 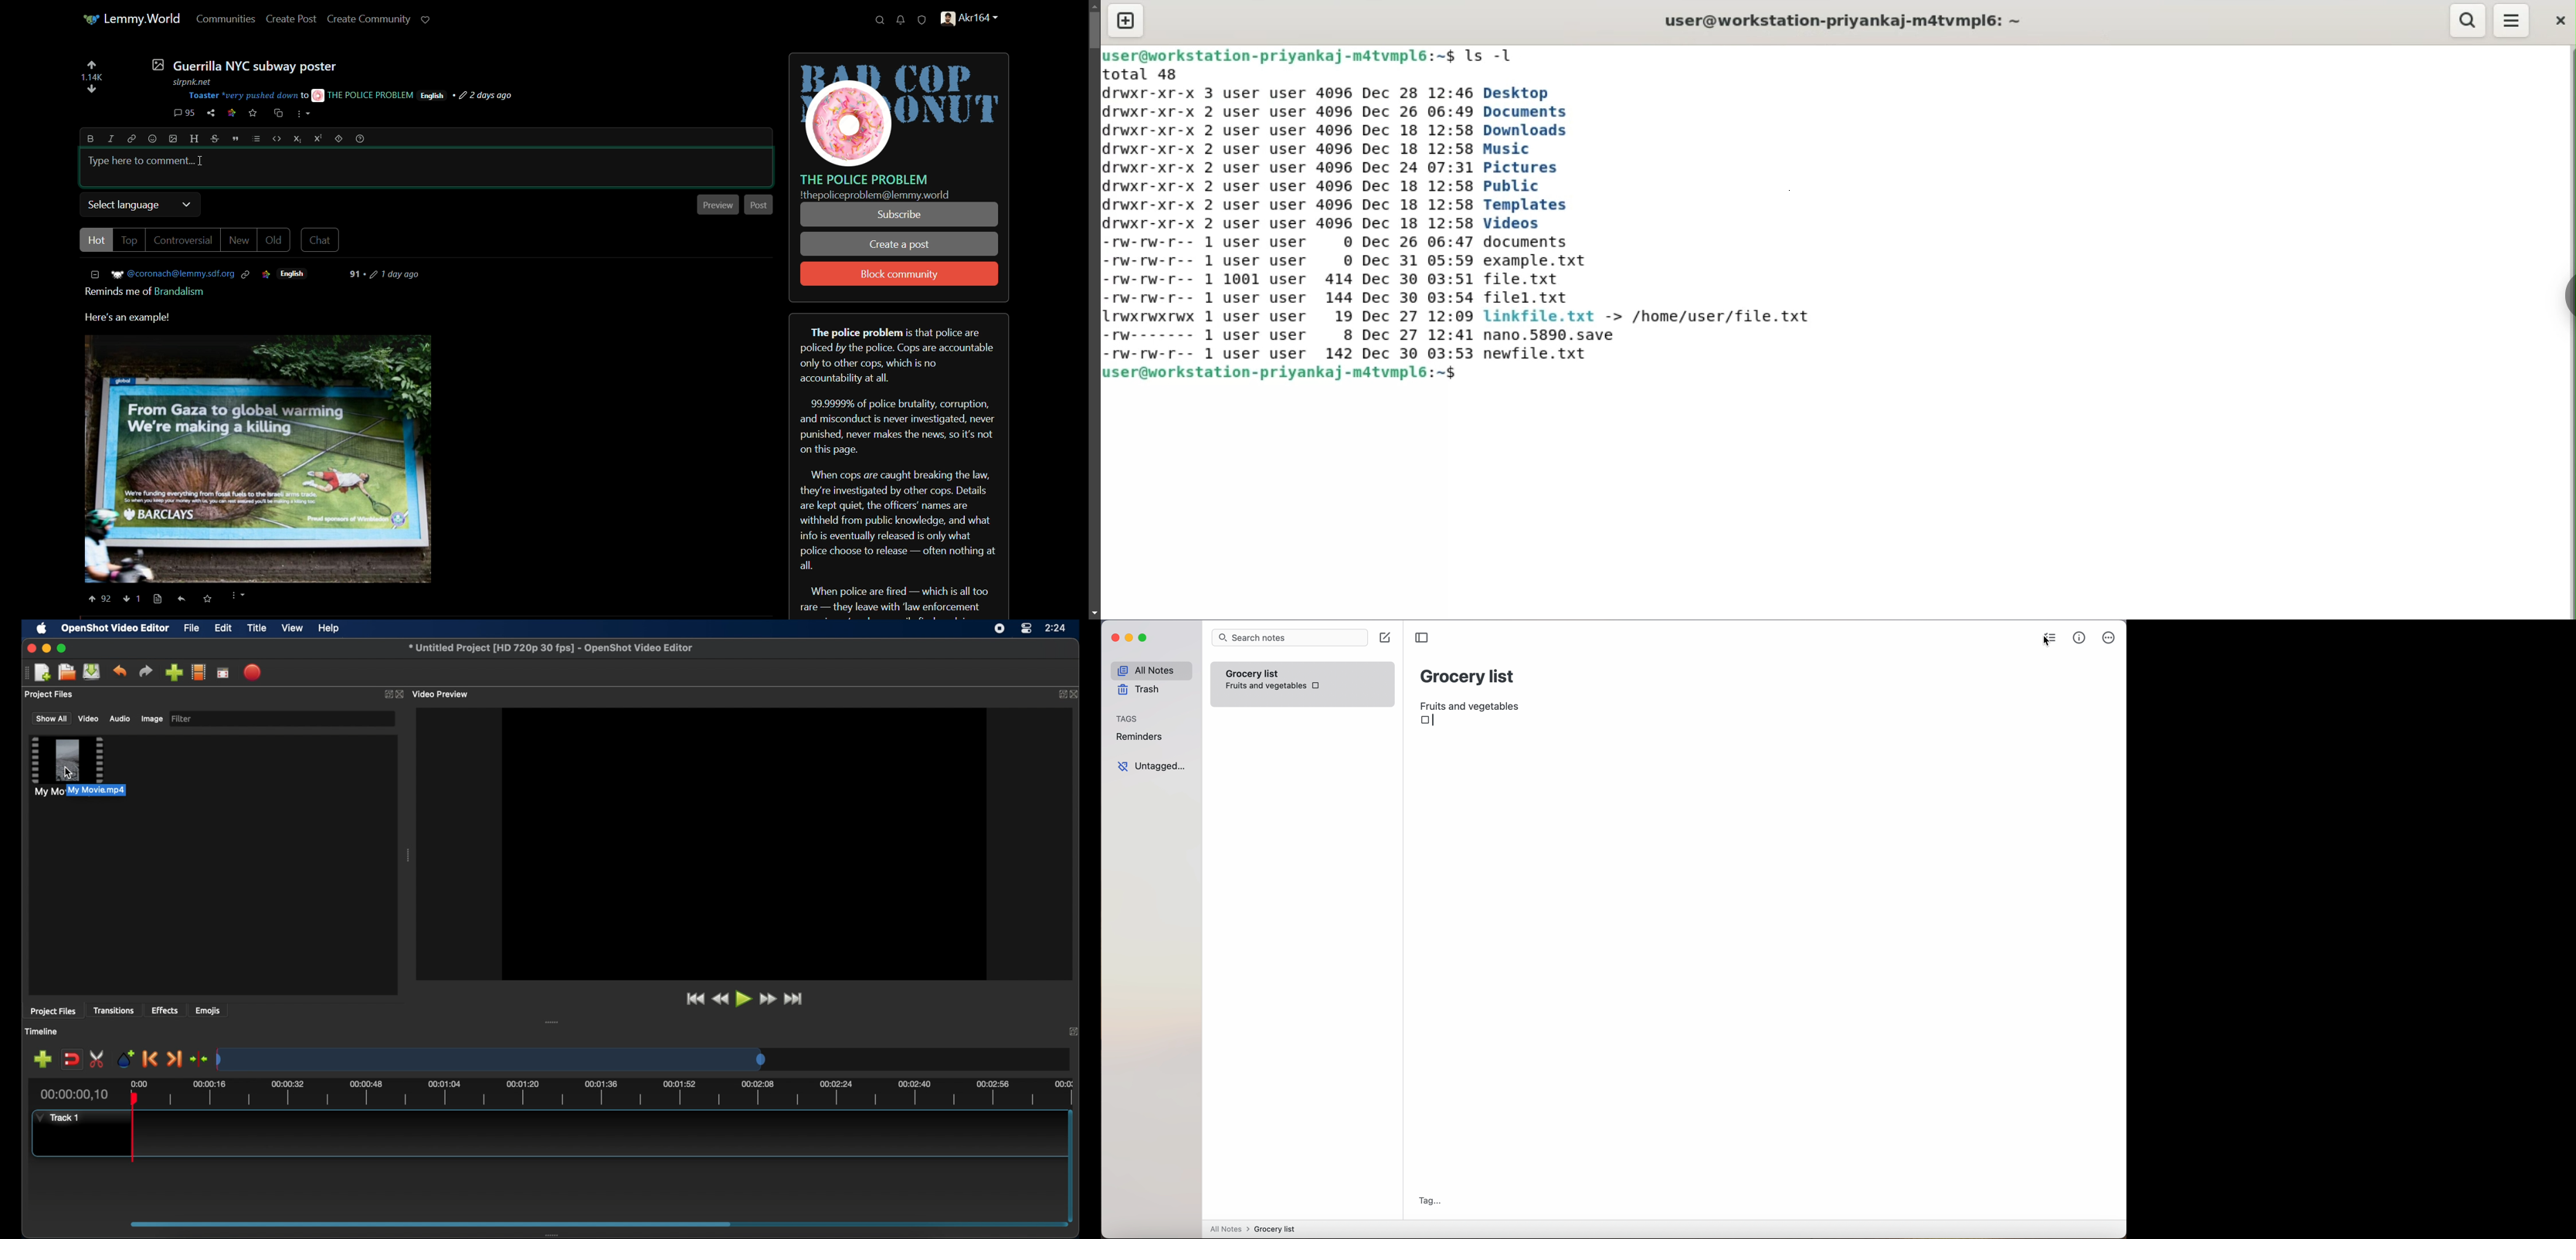 I want to click on saved, so click(x=206, y=599).